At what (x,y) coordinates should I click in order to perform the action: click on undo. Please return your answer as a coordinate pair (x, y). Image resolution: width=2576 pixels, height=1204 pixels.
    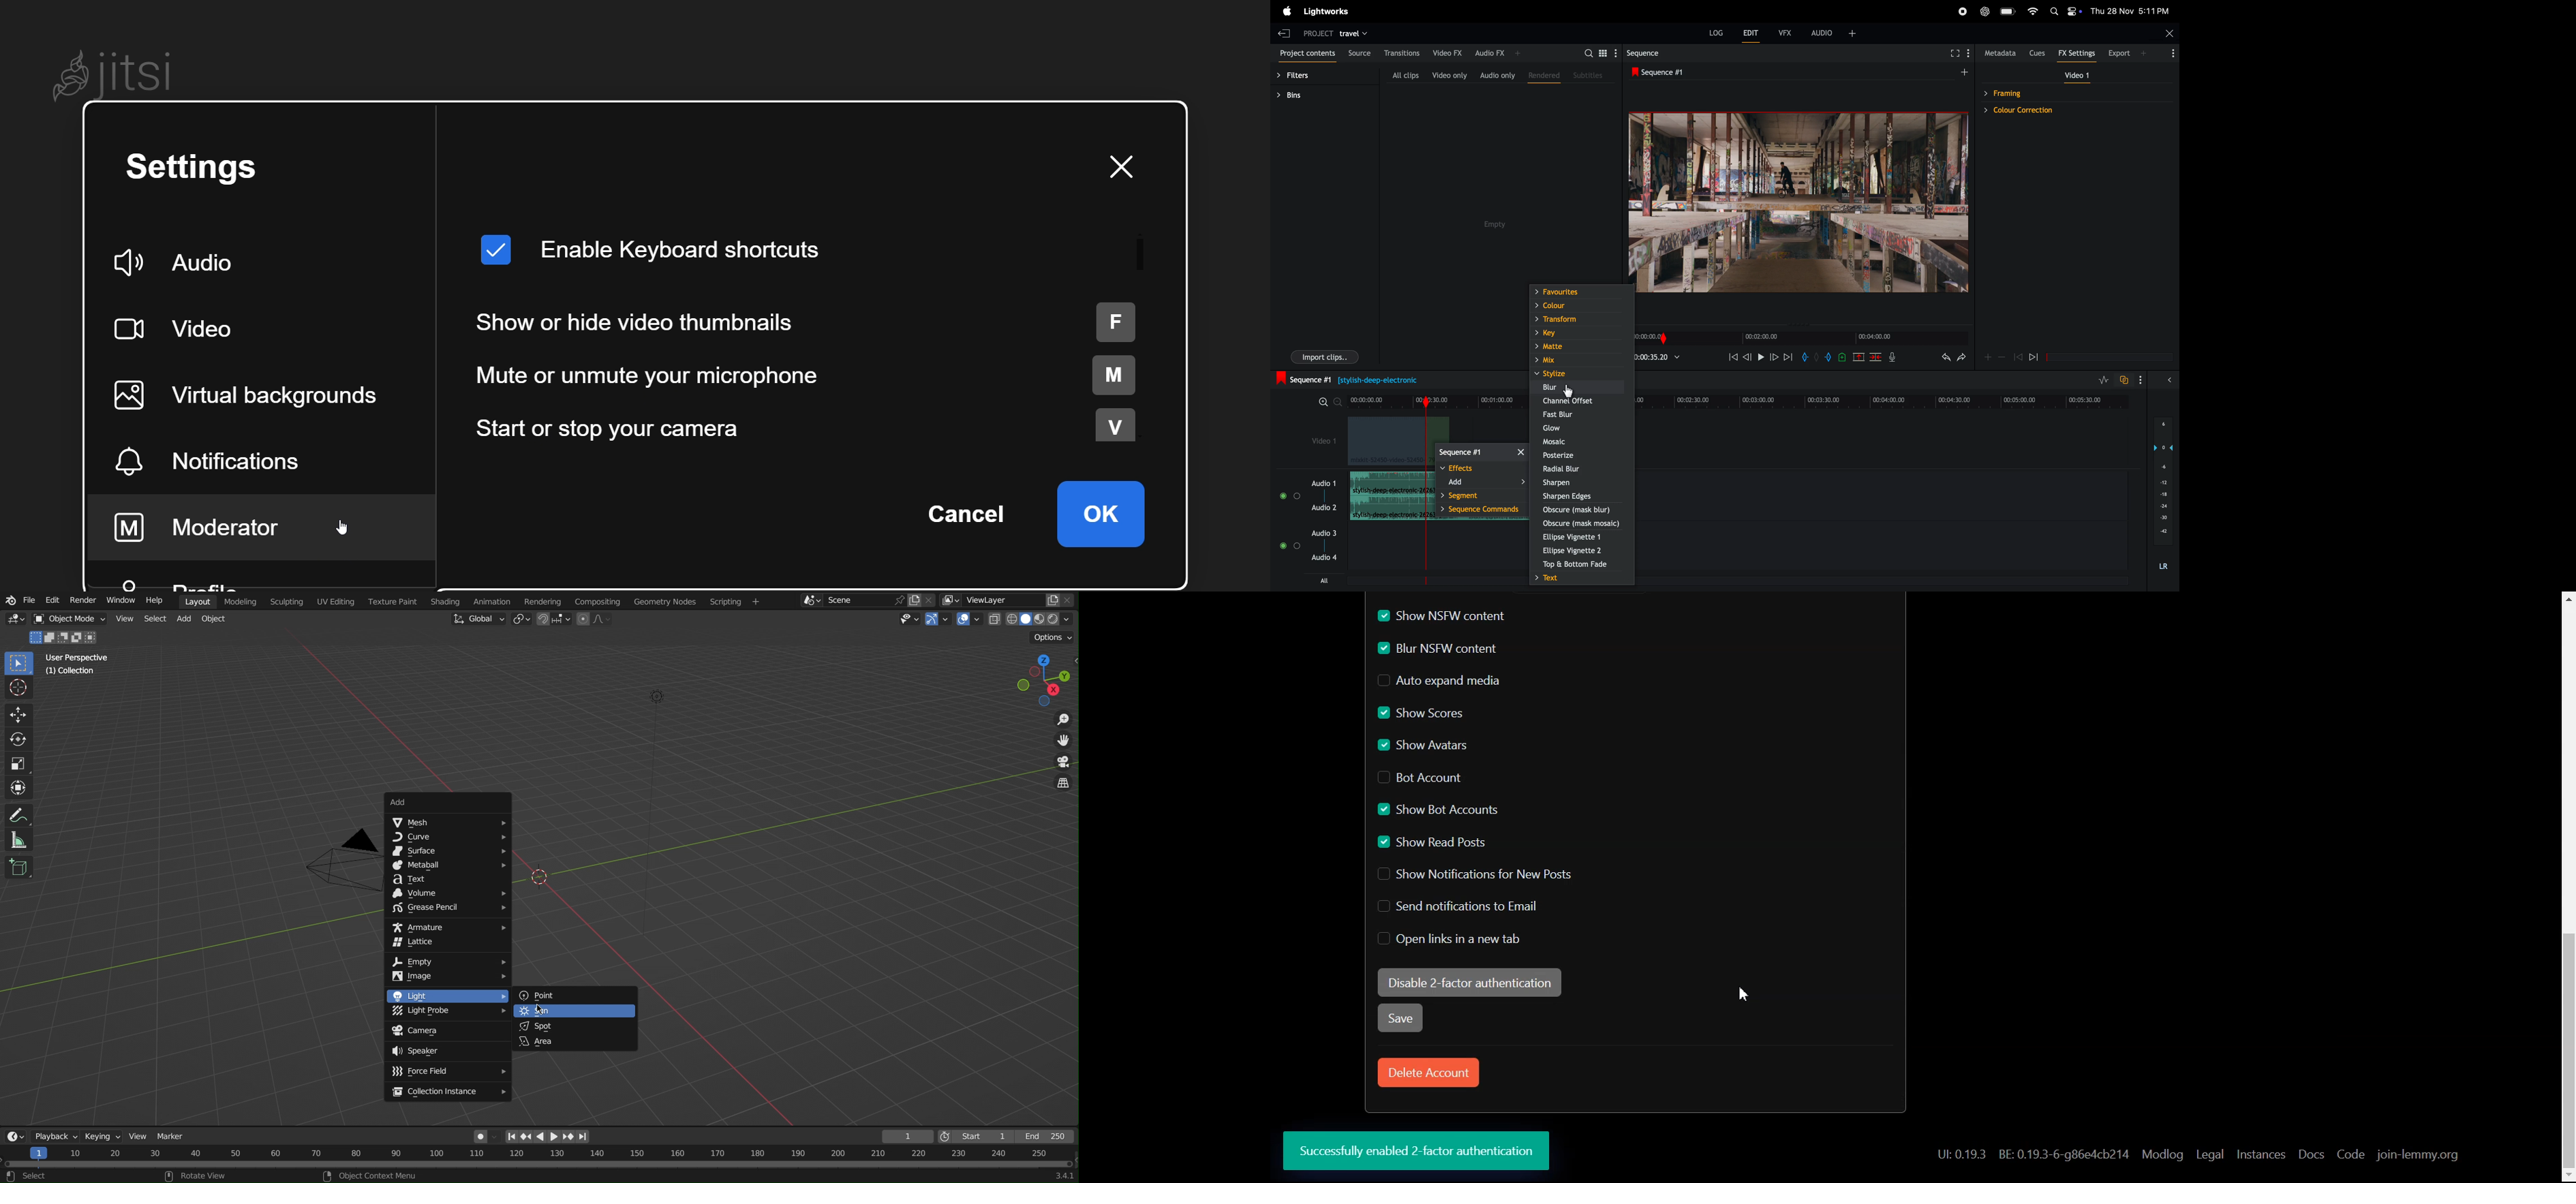
    Looking at the image, I should click on (1941, 360).